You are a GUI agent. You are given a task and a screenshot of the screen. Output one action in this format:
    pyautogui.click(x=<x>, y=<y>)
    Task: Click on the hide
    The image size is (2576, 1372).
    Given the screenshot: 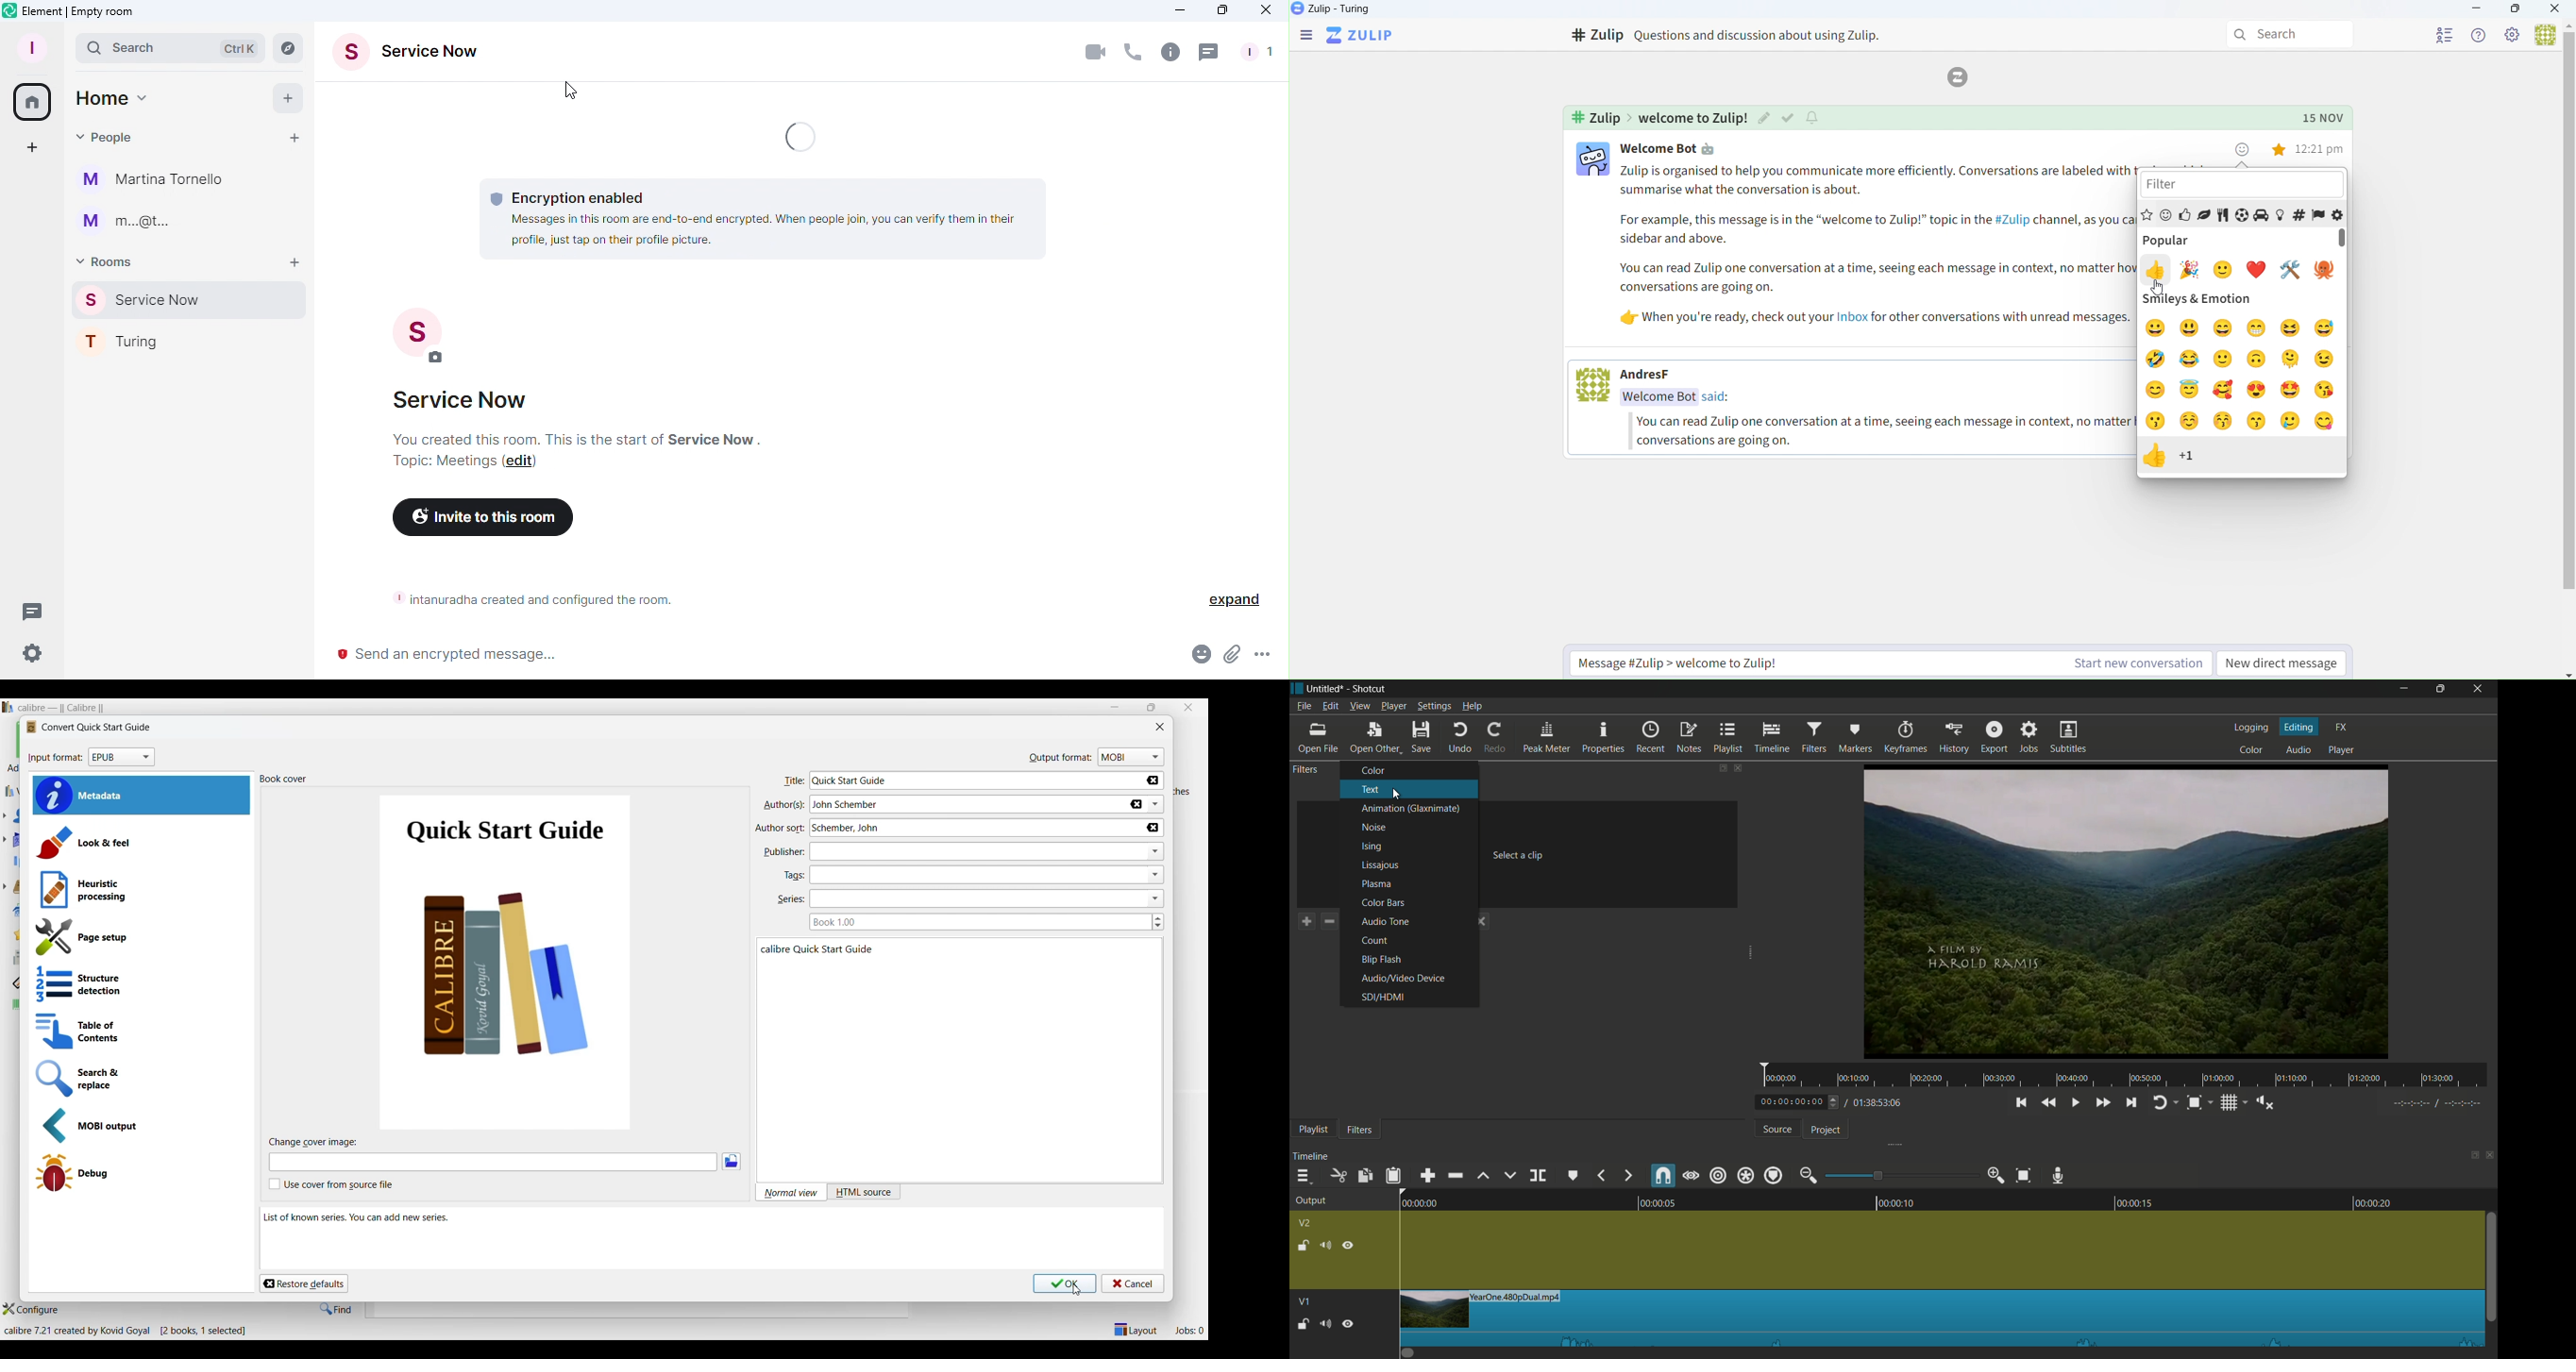 What is the action you would take?
    pyautogui.click(x=1349, y=1244)
    